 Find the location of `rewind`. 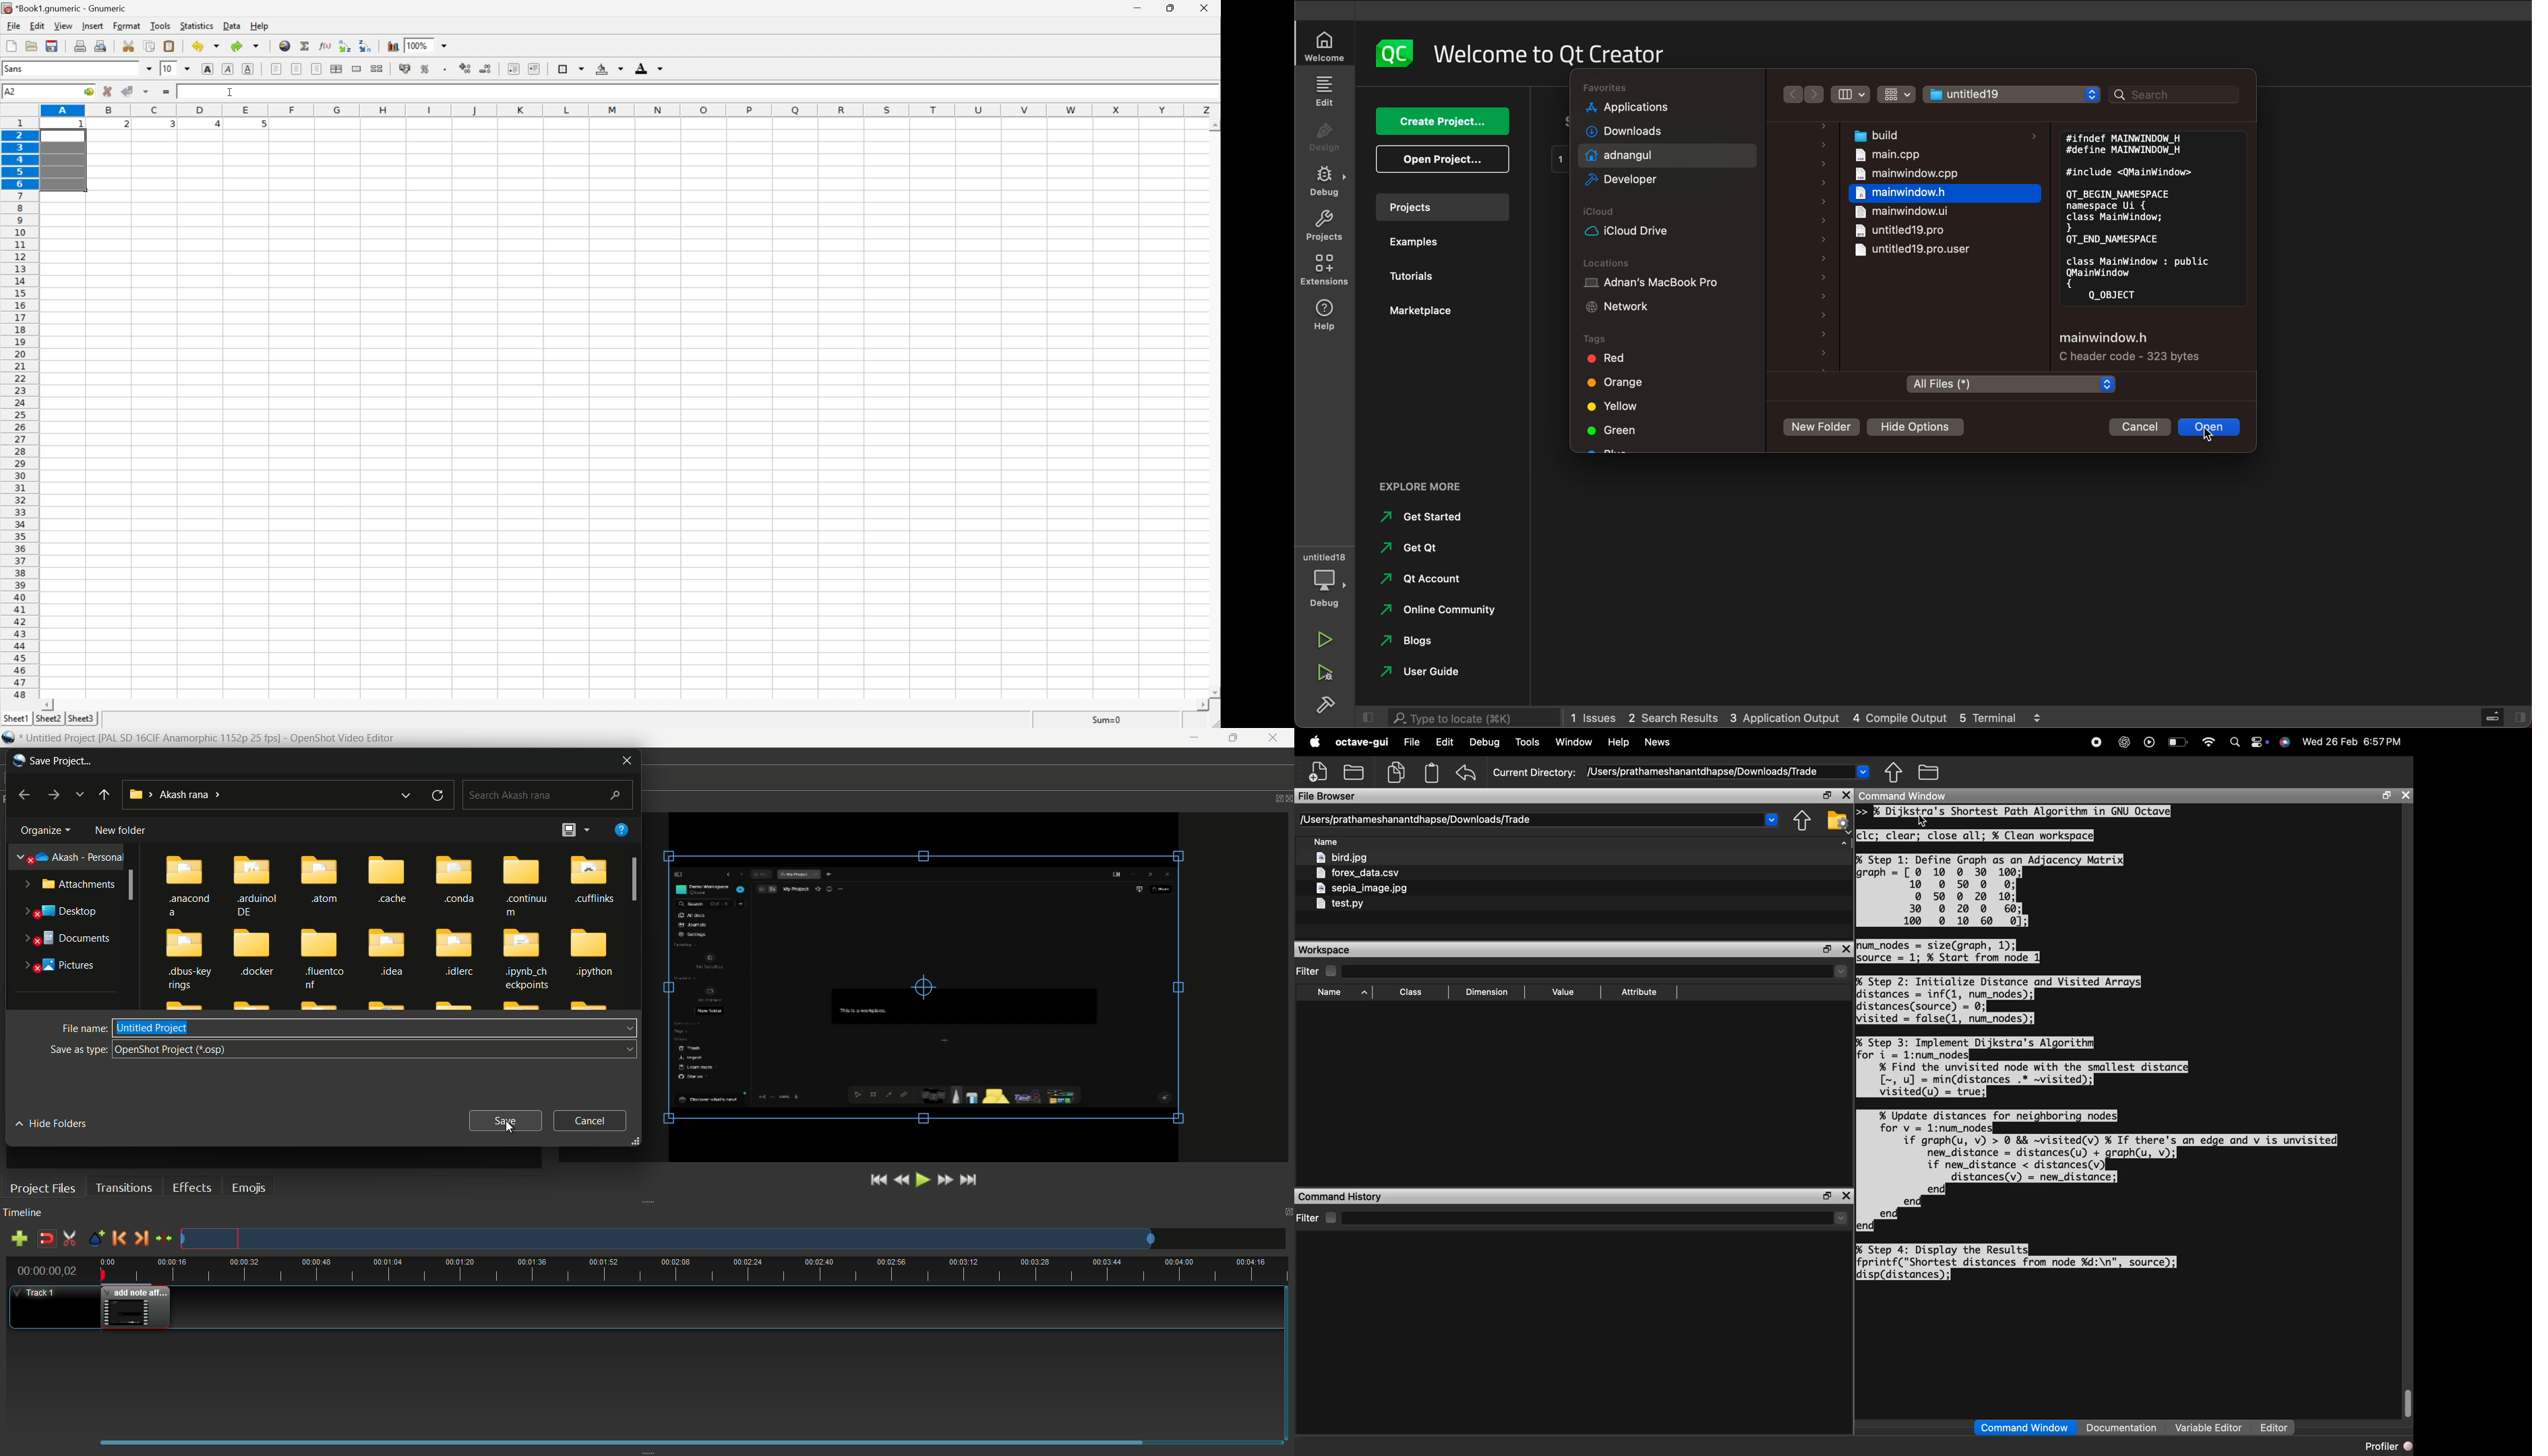

rewind is located at coordinates (903, 1180).